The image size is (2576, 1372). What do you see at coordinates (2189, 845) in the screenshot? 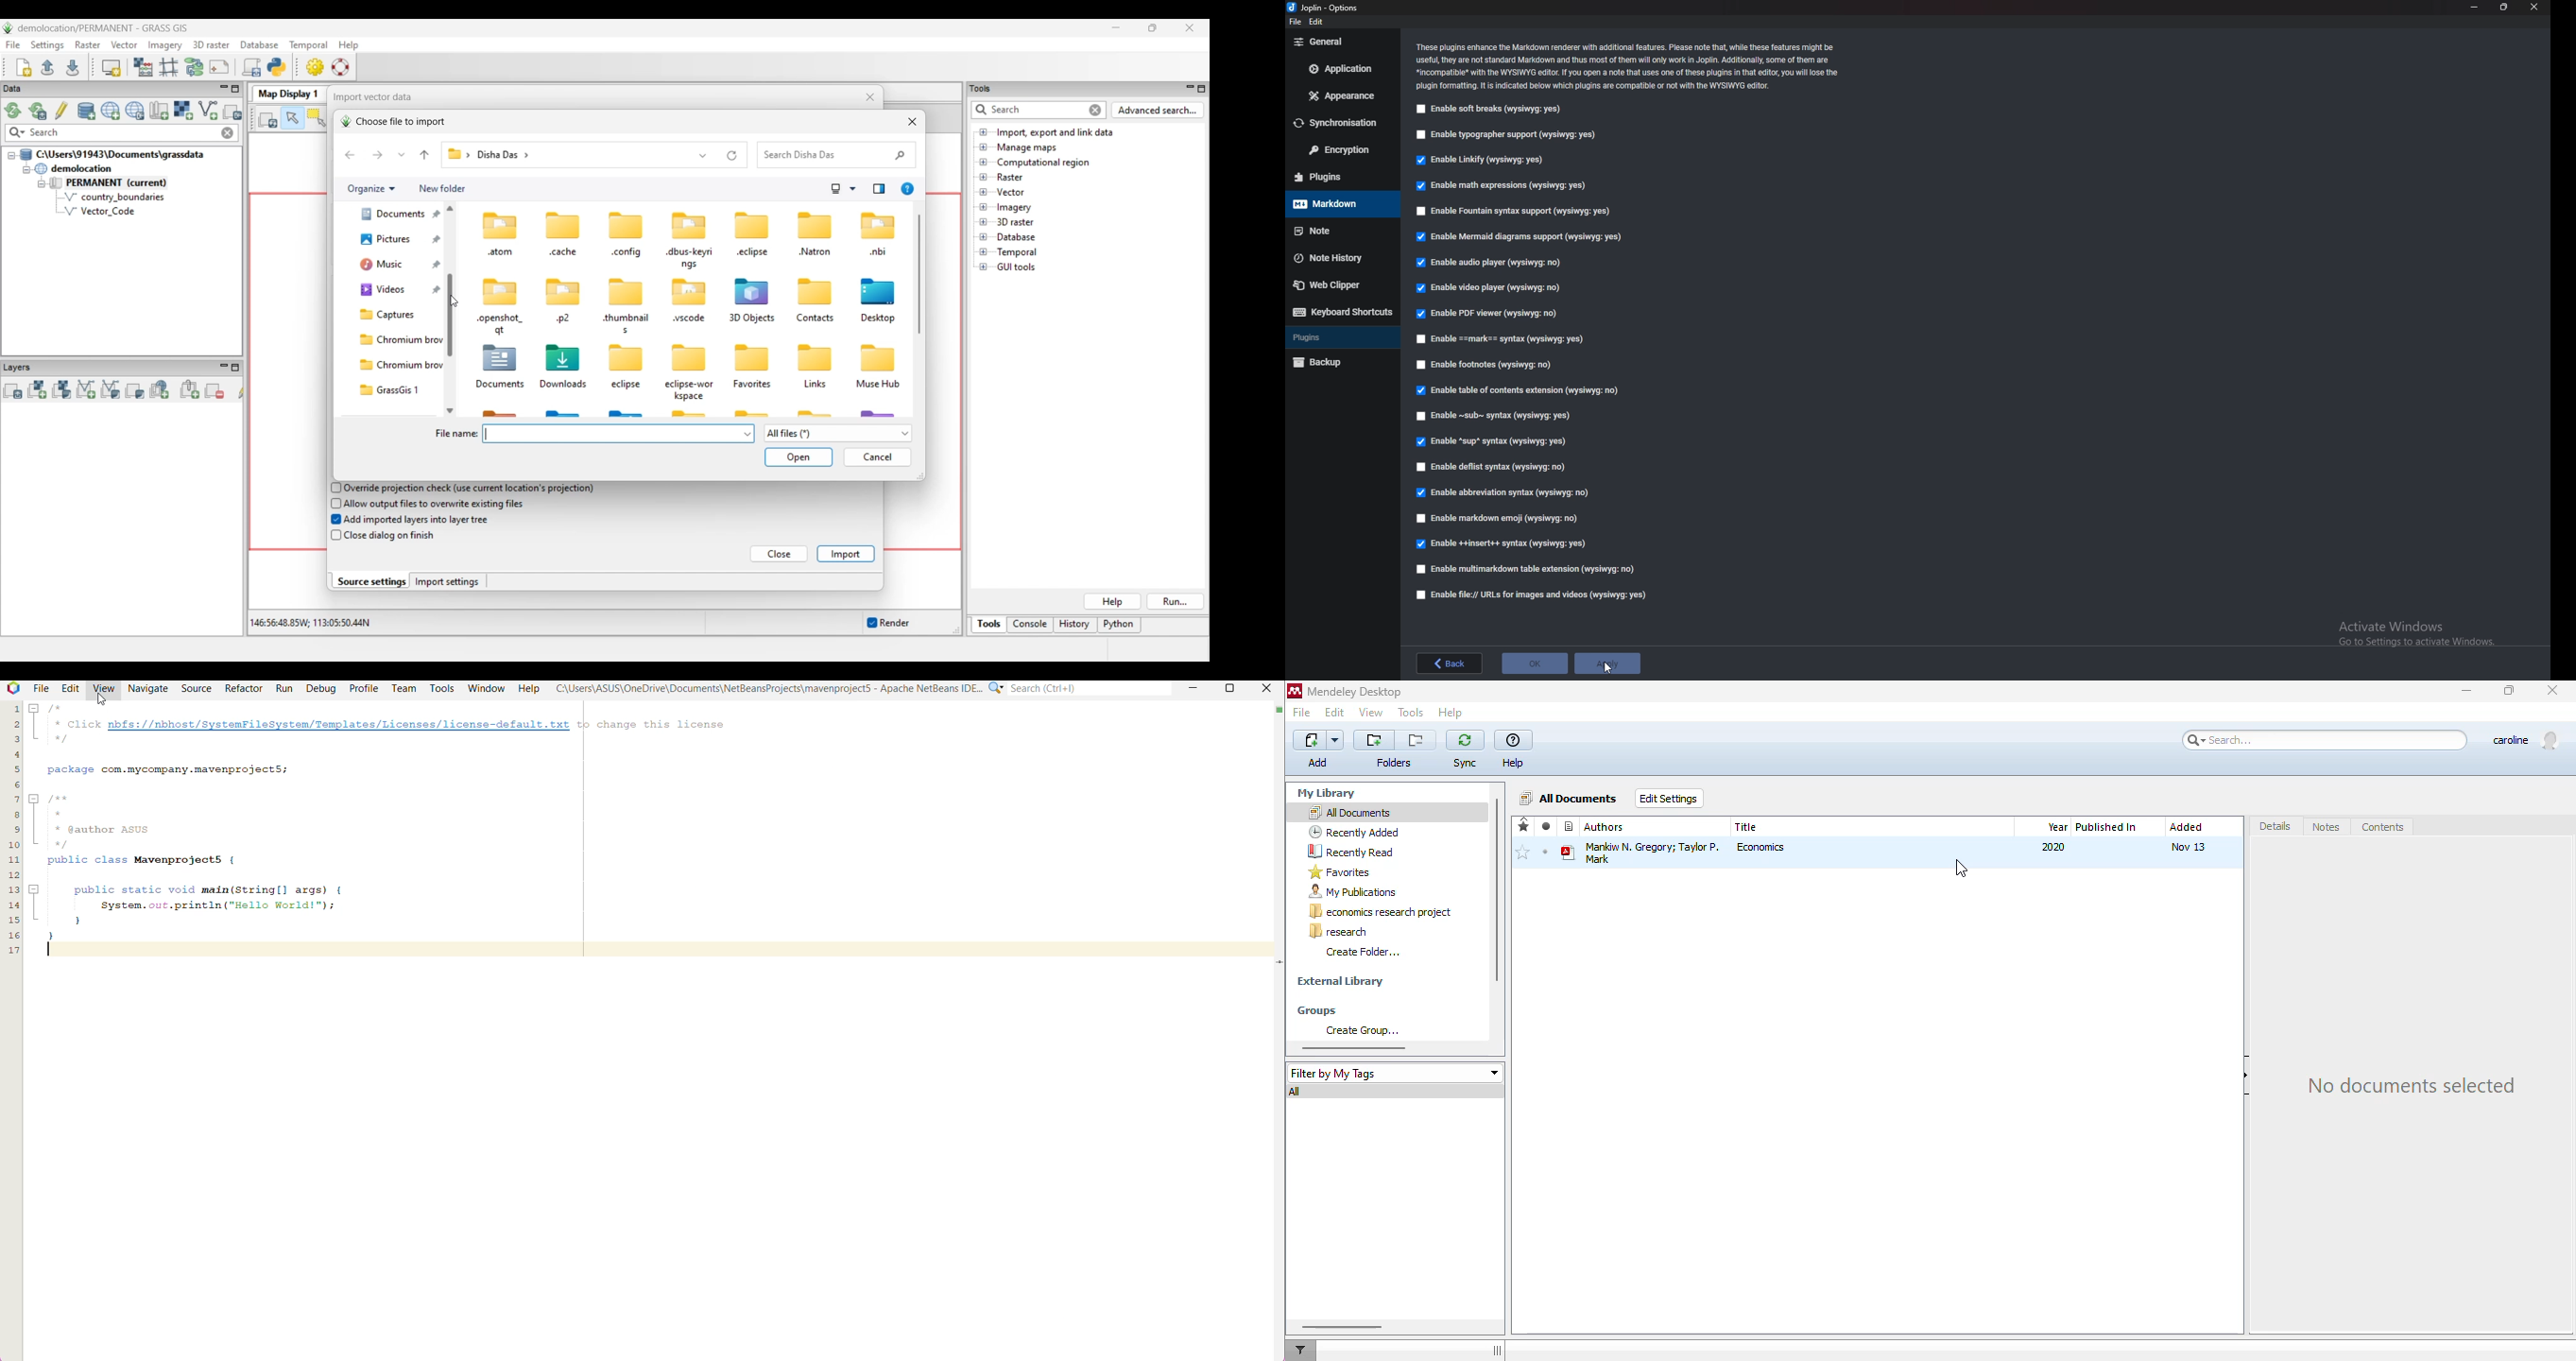
I see `Nov 13` at bounding box center [2189, 845].